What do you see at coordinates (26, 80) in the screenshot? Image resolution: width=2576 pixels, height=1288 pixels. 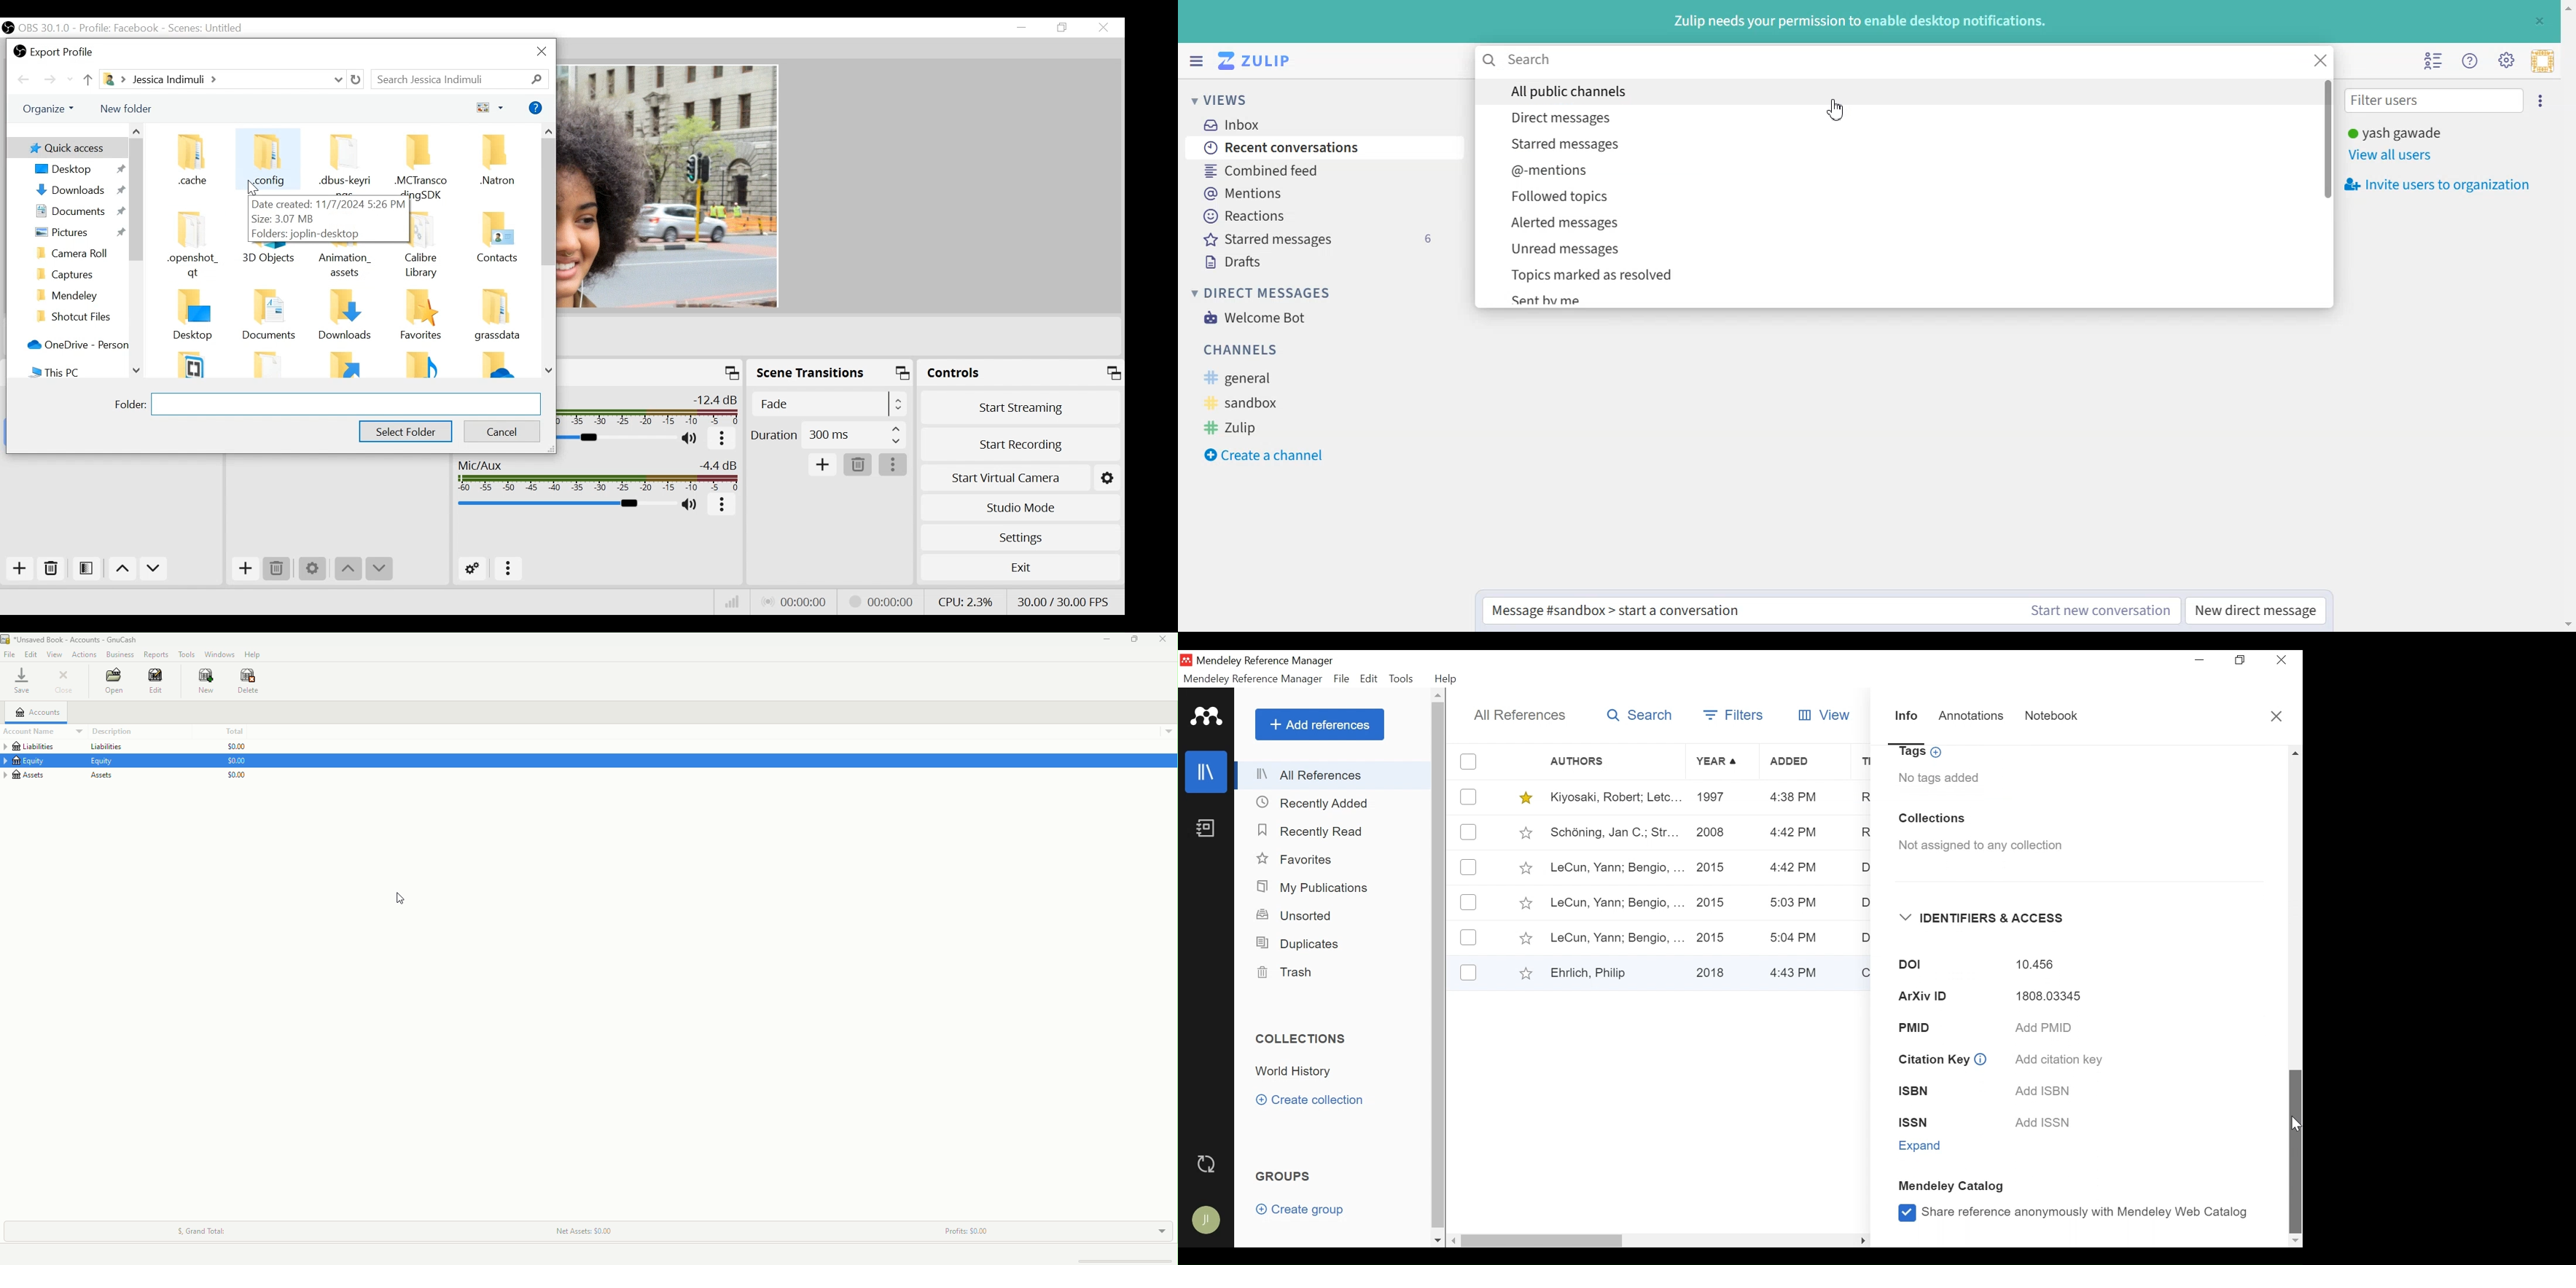 I see `Move back` at bounding box center [26, 80].